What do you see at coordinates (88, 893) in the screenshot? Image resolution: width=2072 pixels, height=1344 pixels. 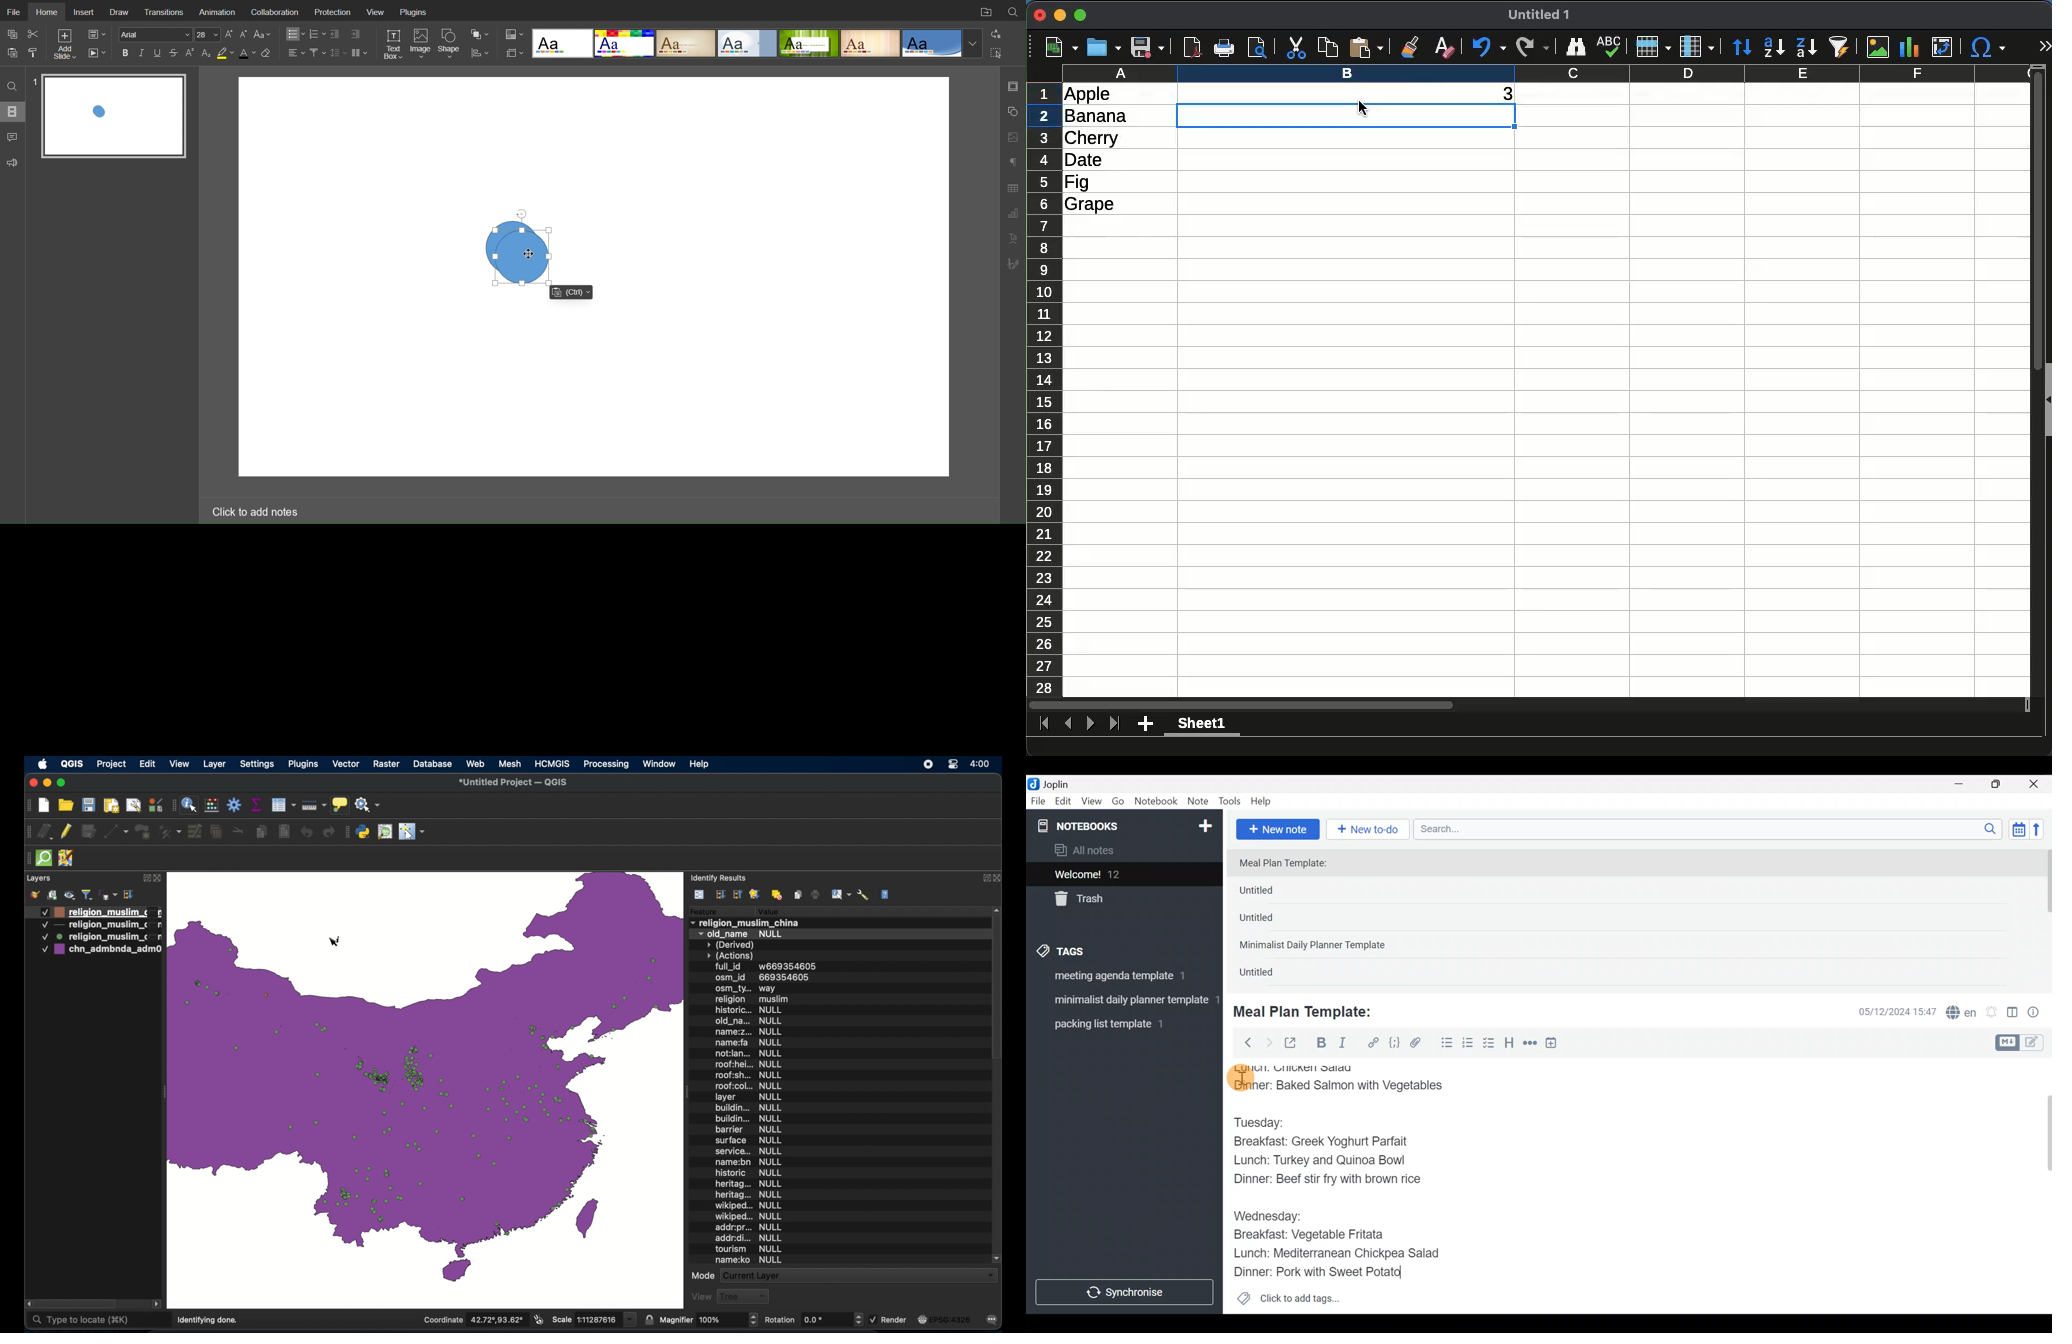 I see `filter  legend` at bounding box center [88, 893].